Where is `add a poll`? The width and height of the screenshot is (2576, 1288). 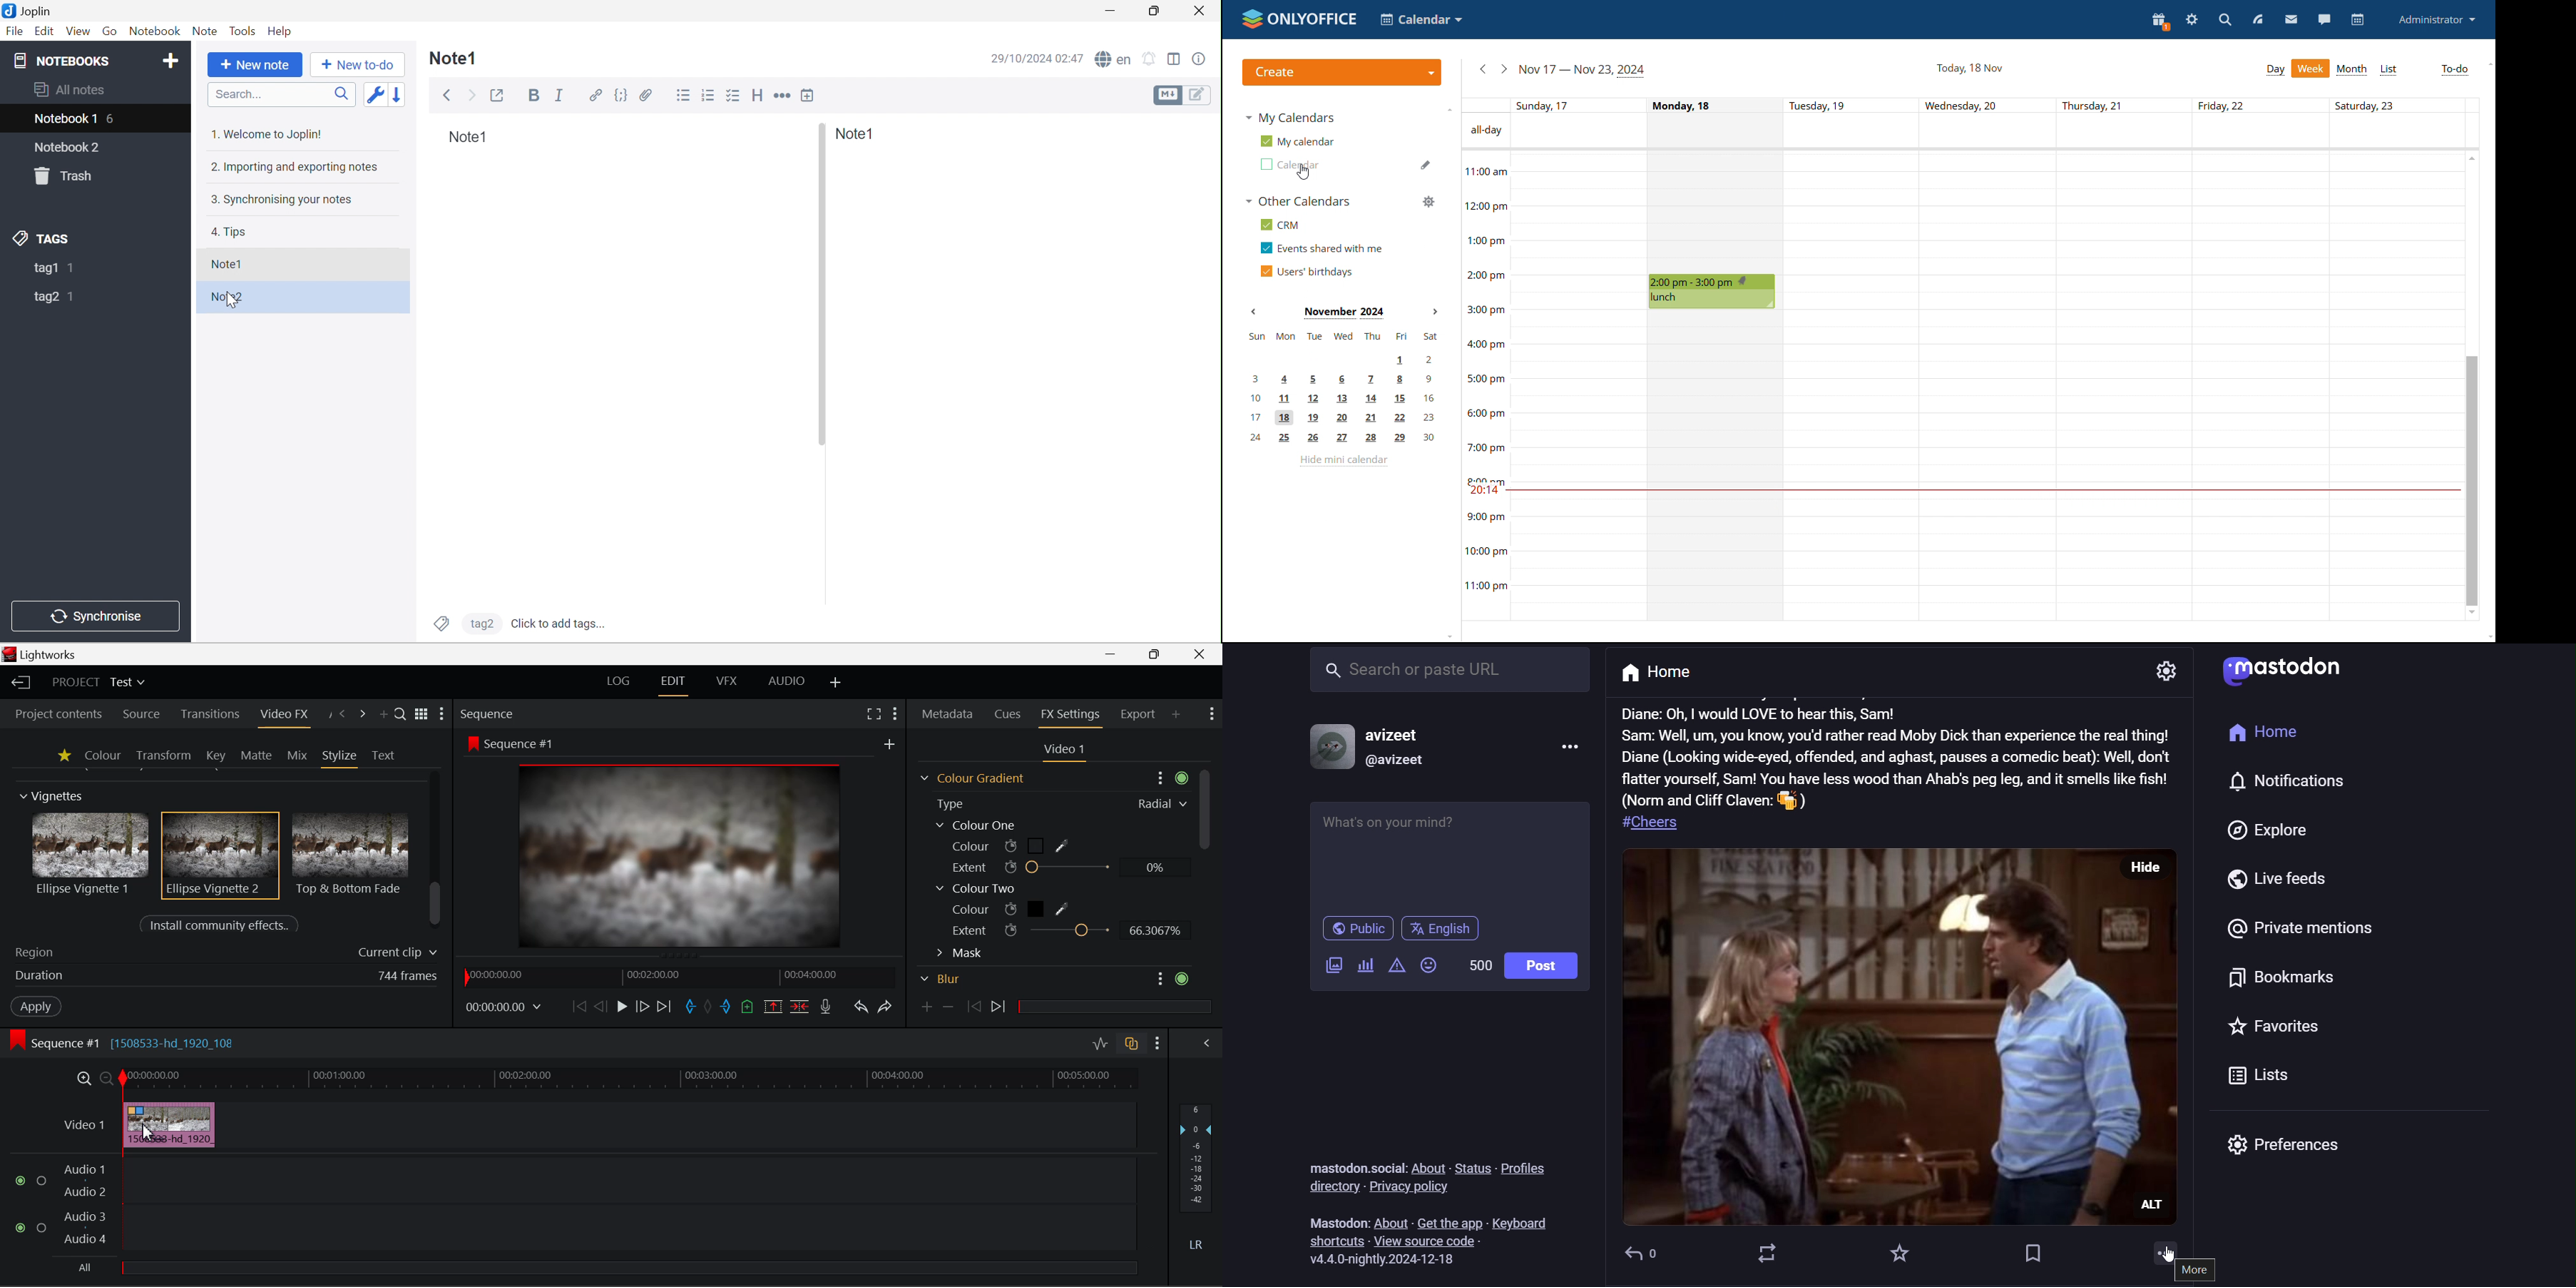
add a poll is located at coordinates (1365, 966).